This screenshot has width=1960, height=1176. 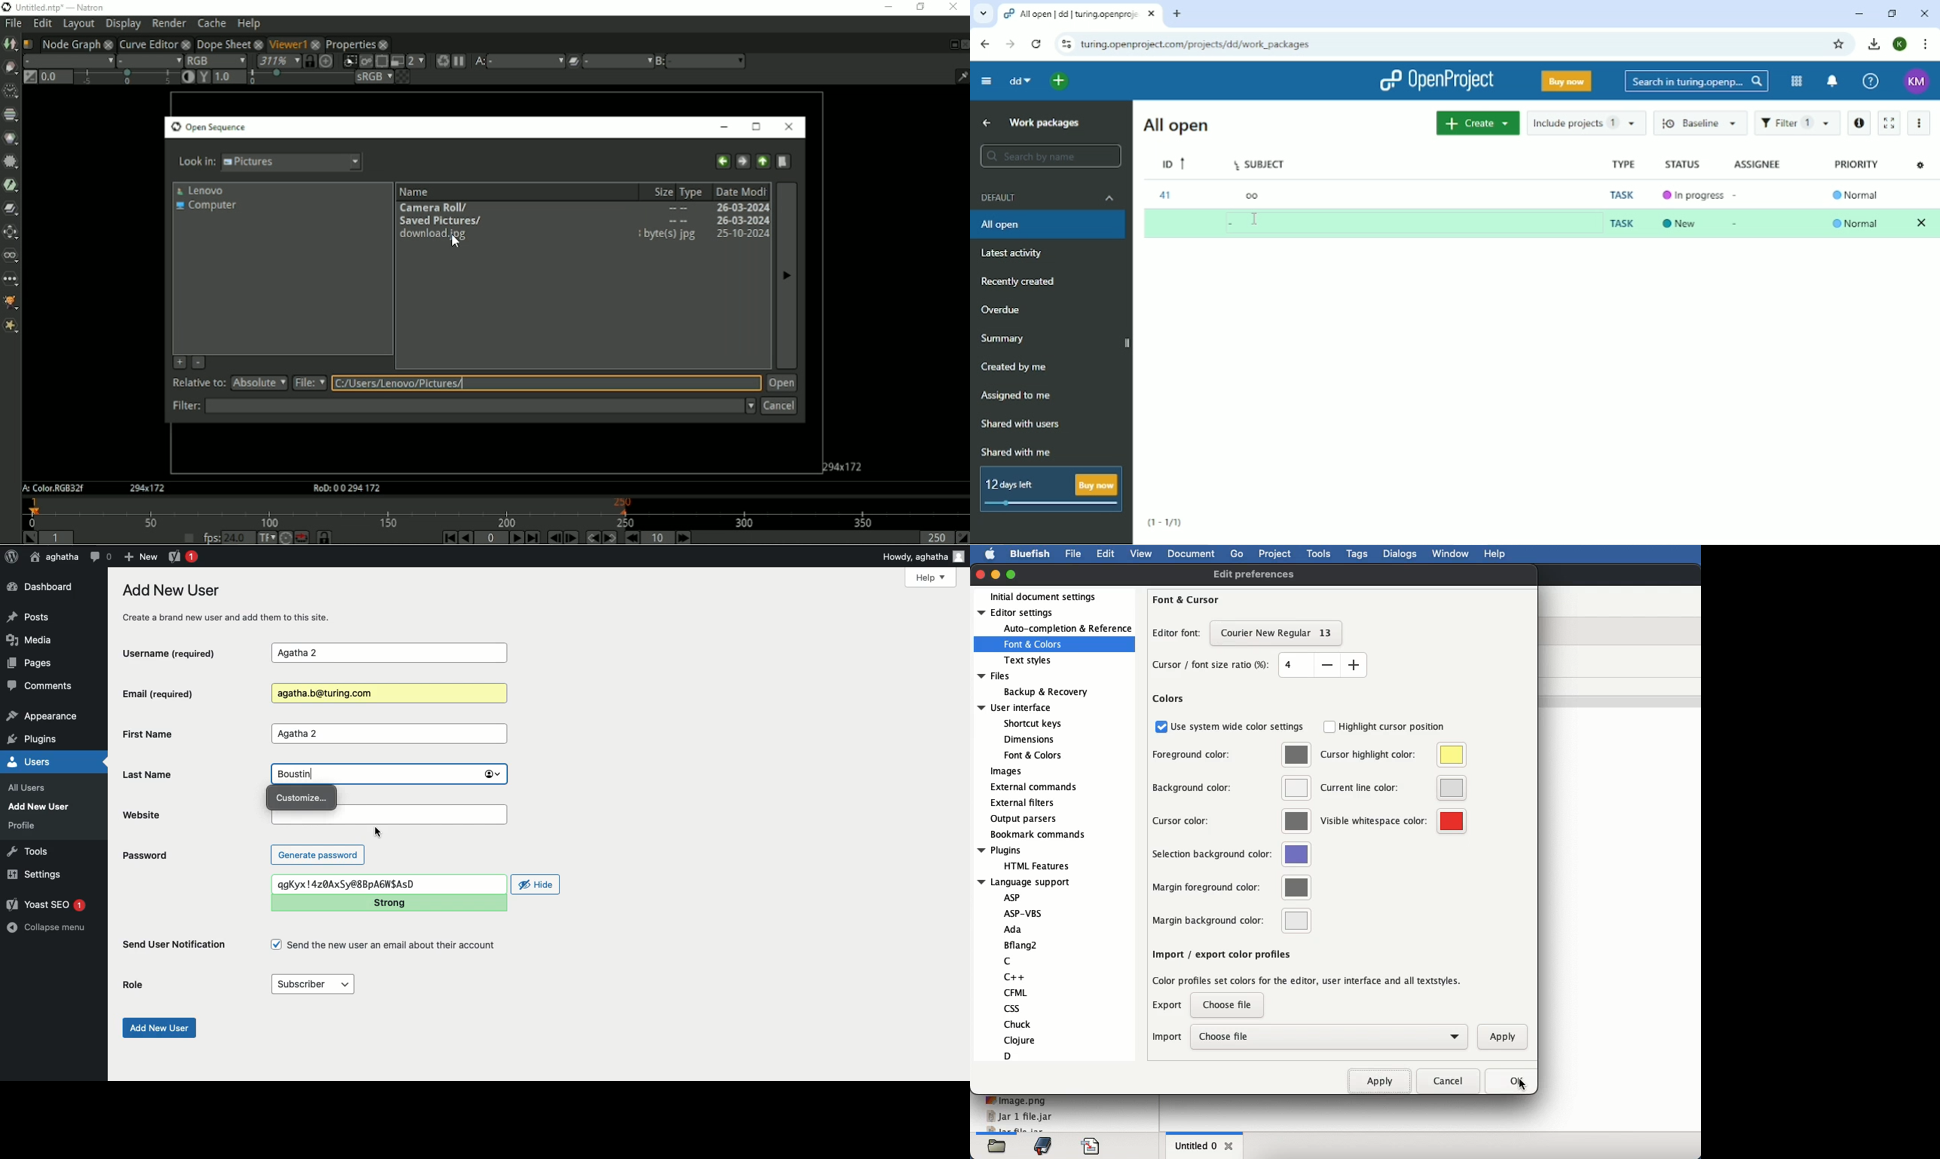 What do you see at coordinates (1871, 82) in the screenshot?
I see `Help` at bounding box center [1871, 82].